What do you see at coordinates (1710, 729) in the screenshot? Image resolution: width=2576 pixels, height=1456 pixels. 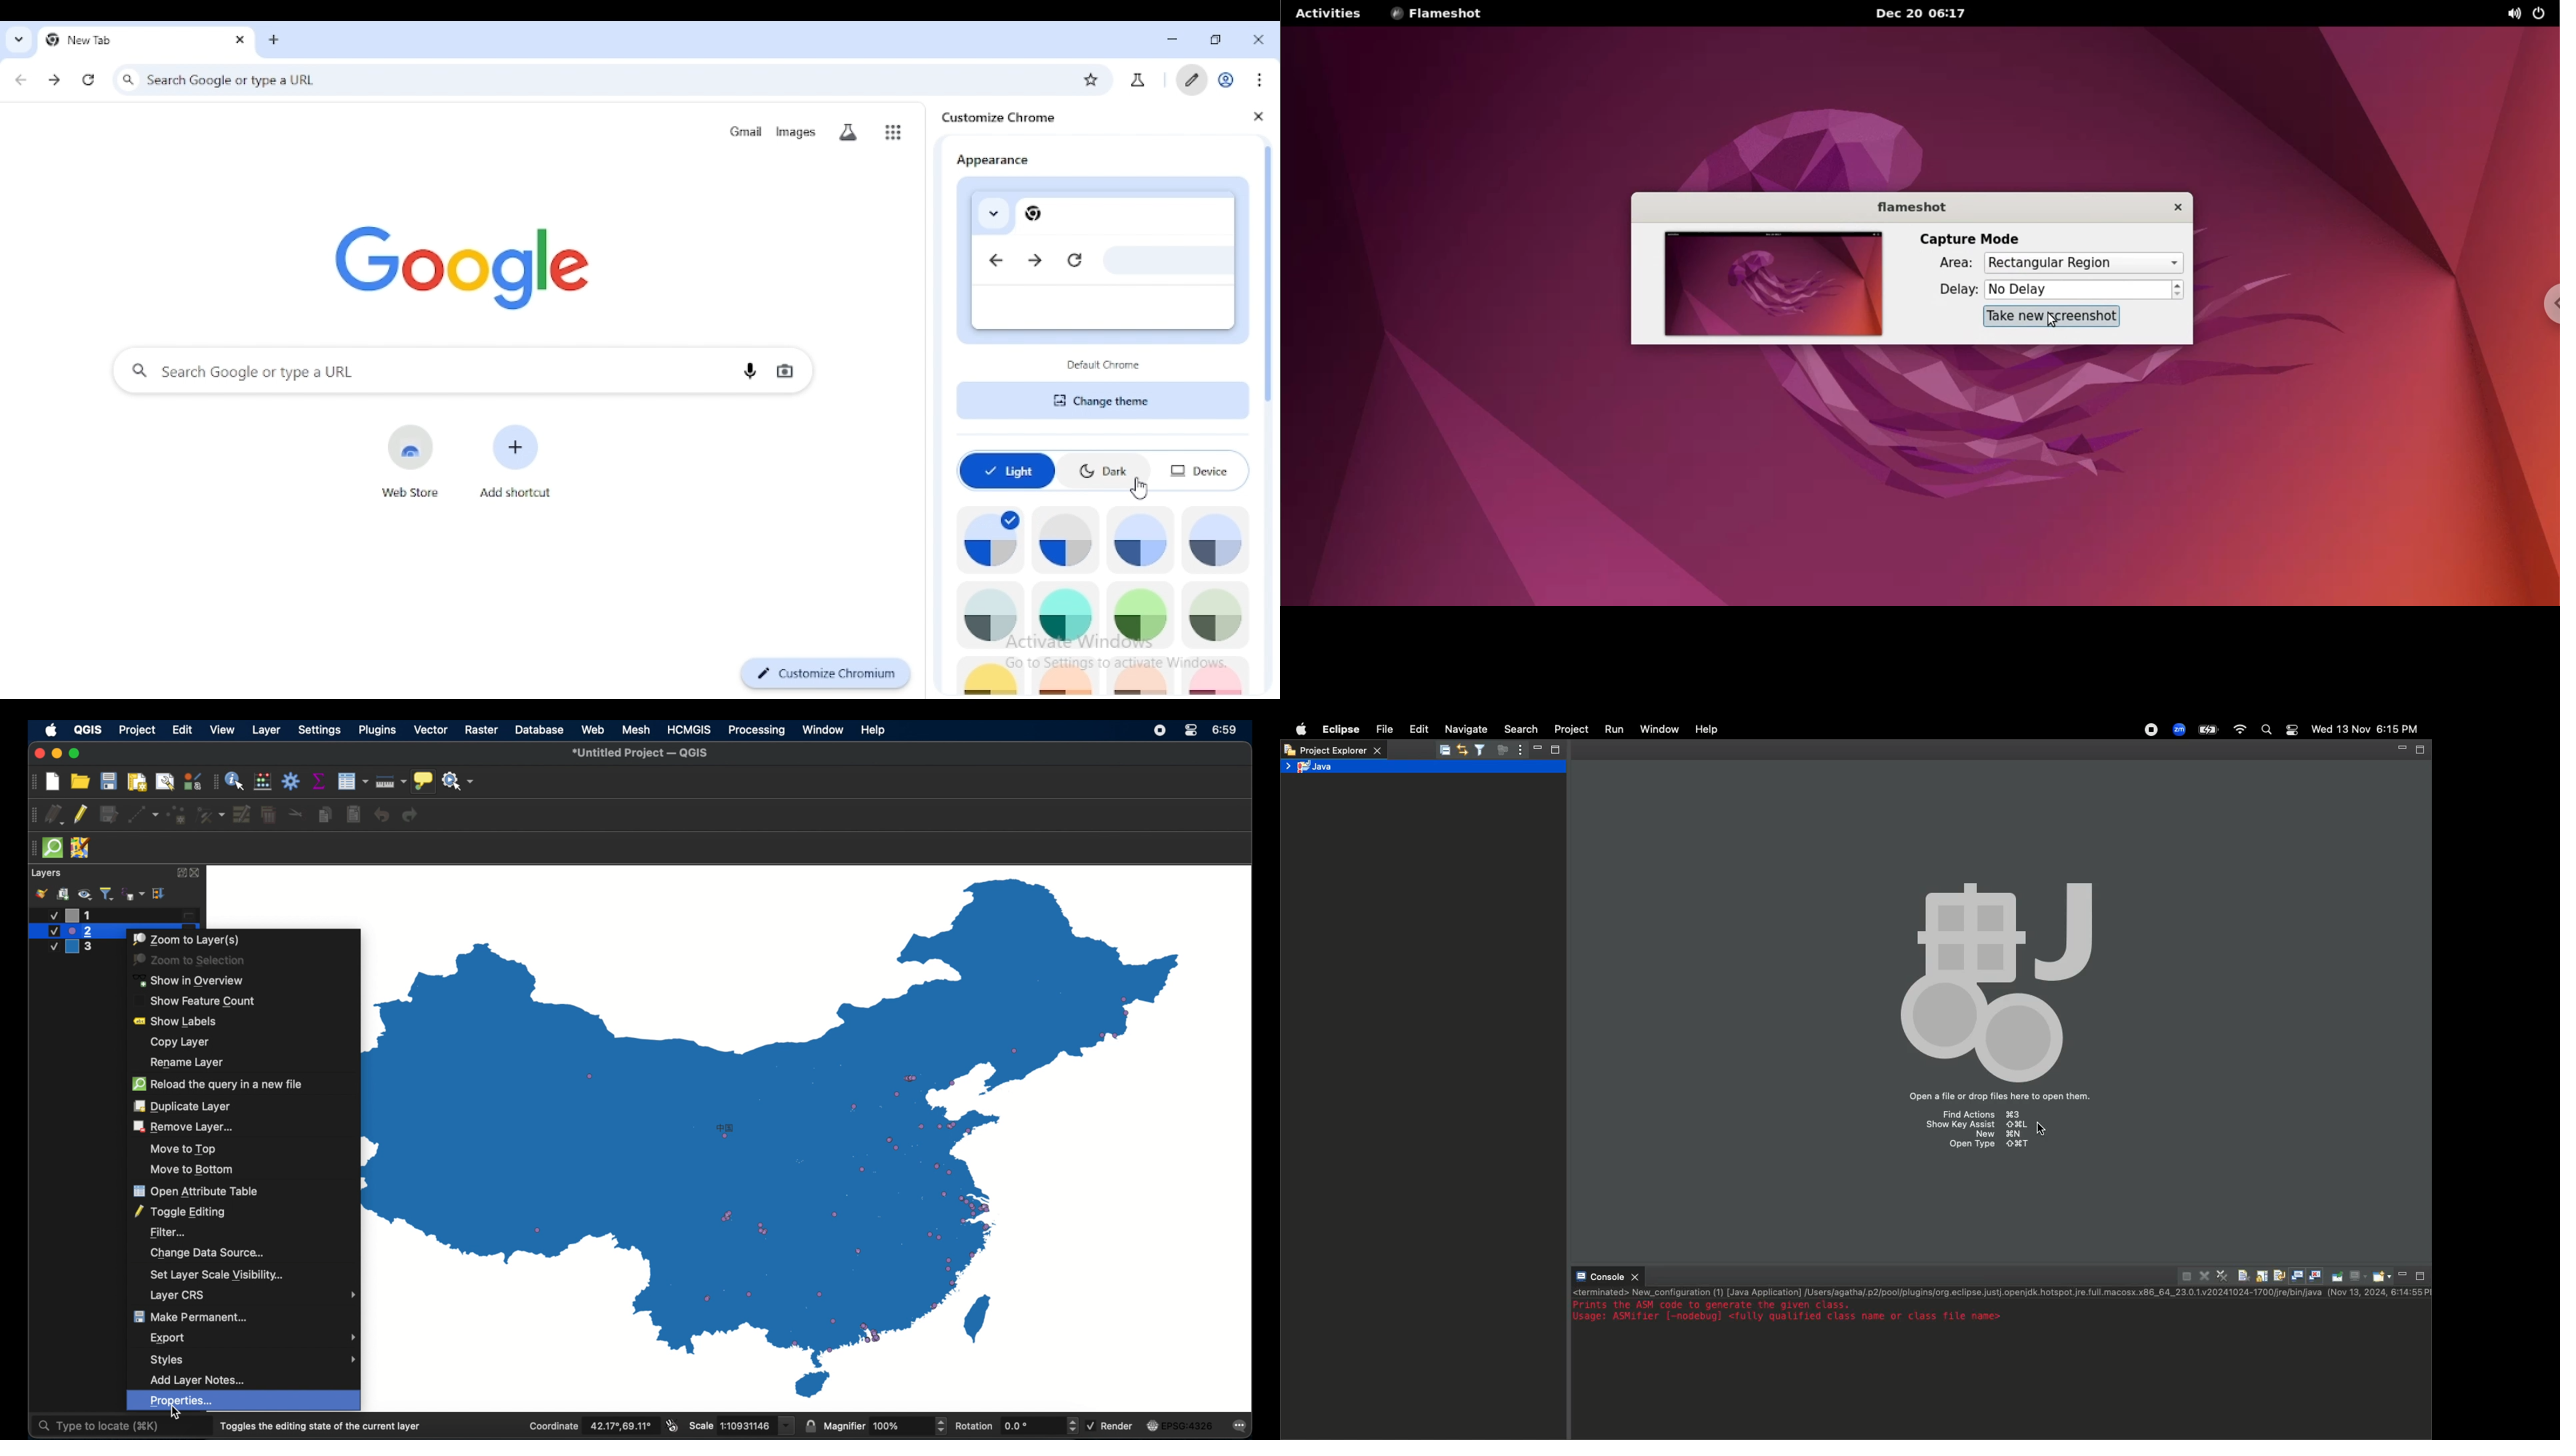 I see `Help` at bounding box center [1710, 729].